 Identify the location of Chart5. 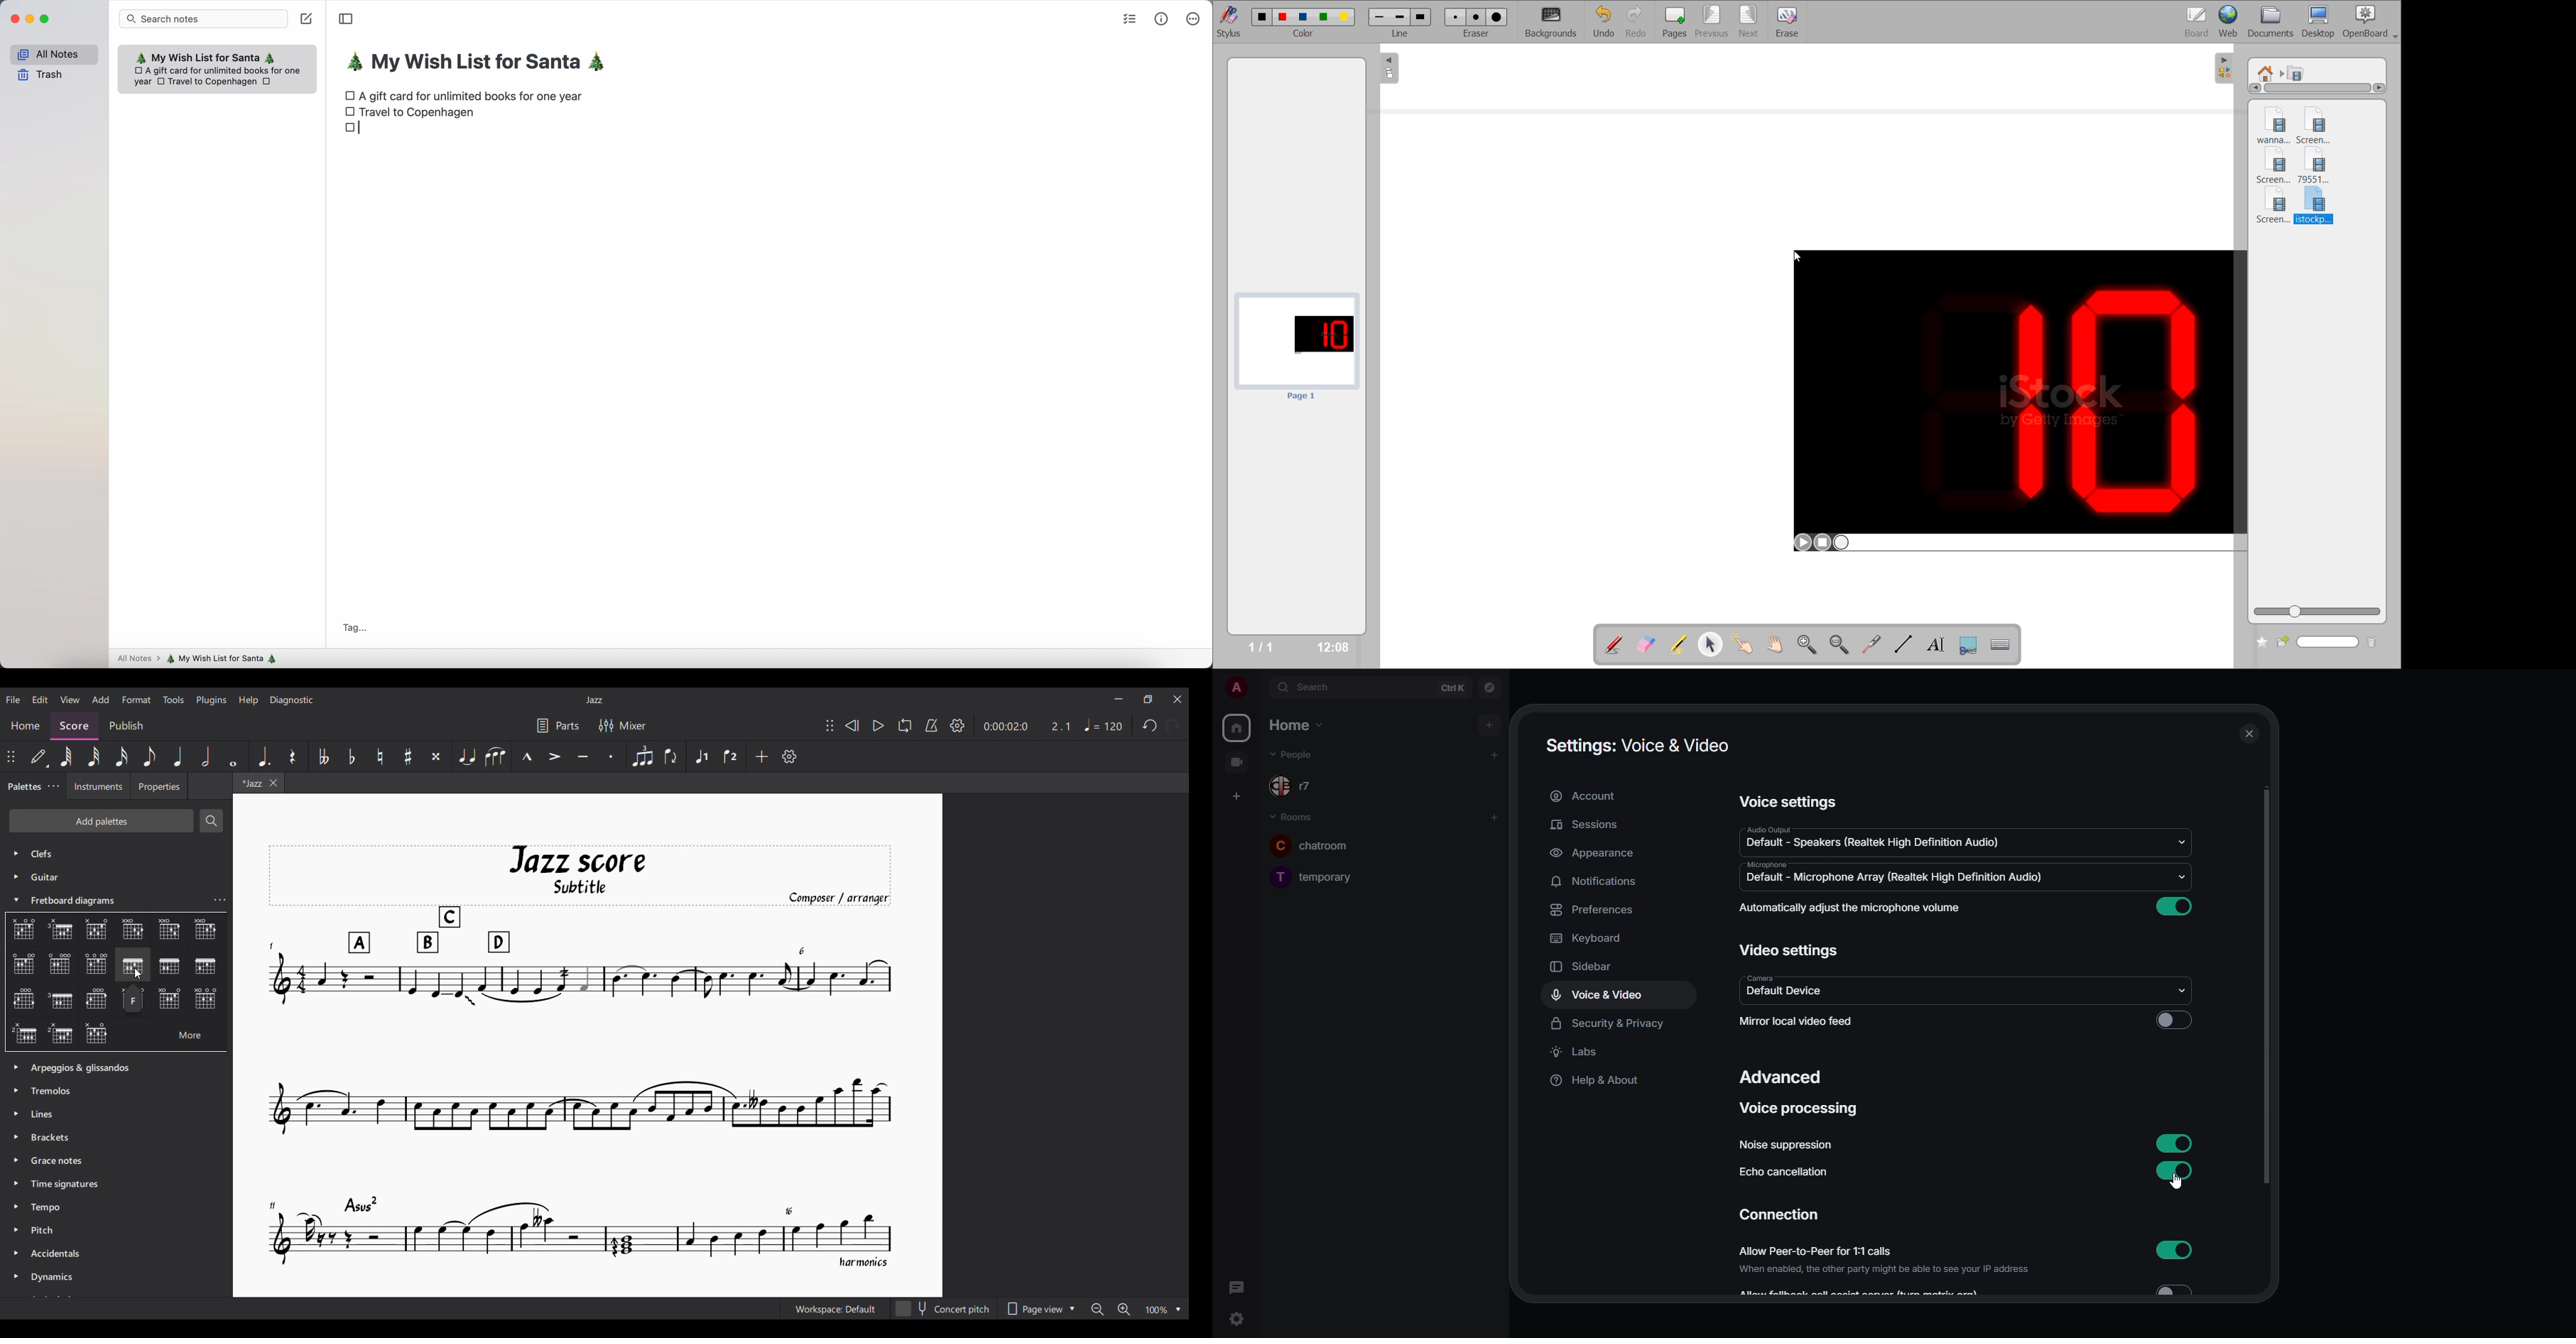
(170, 932).